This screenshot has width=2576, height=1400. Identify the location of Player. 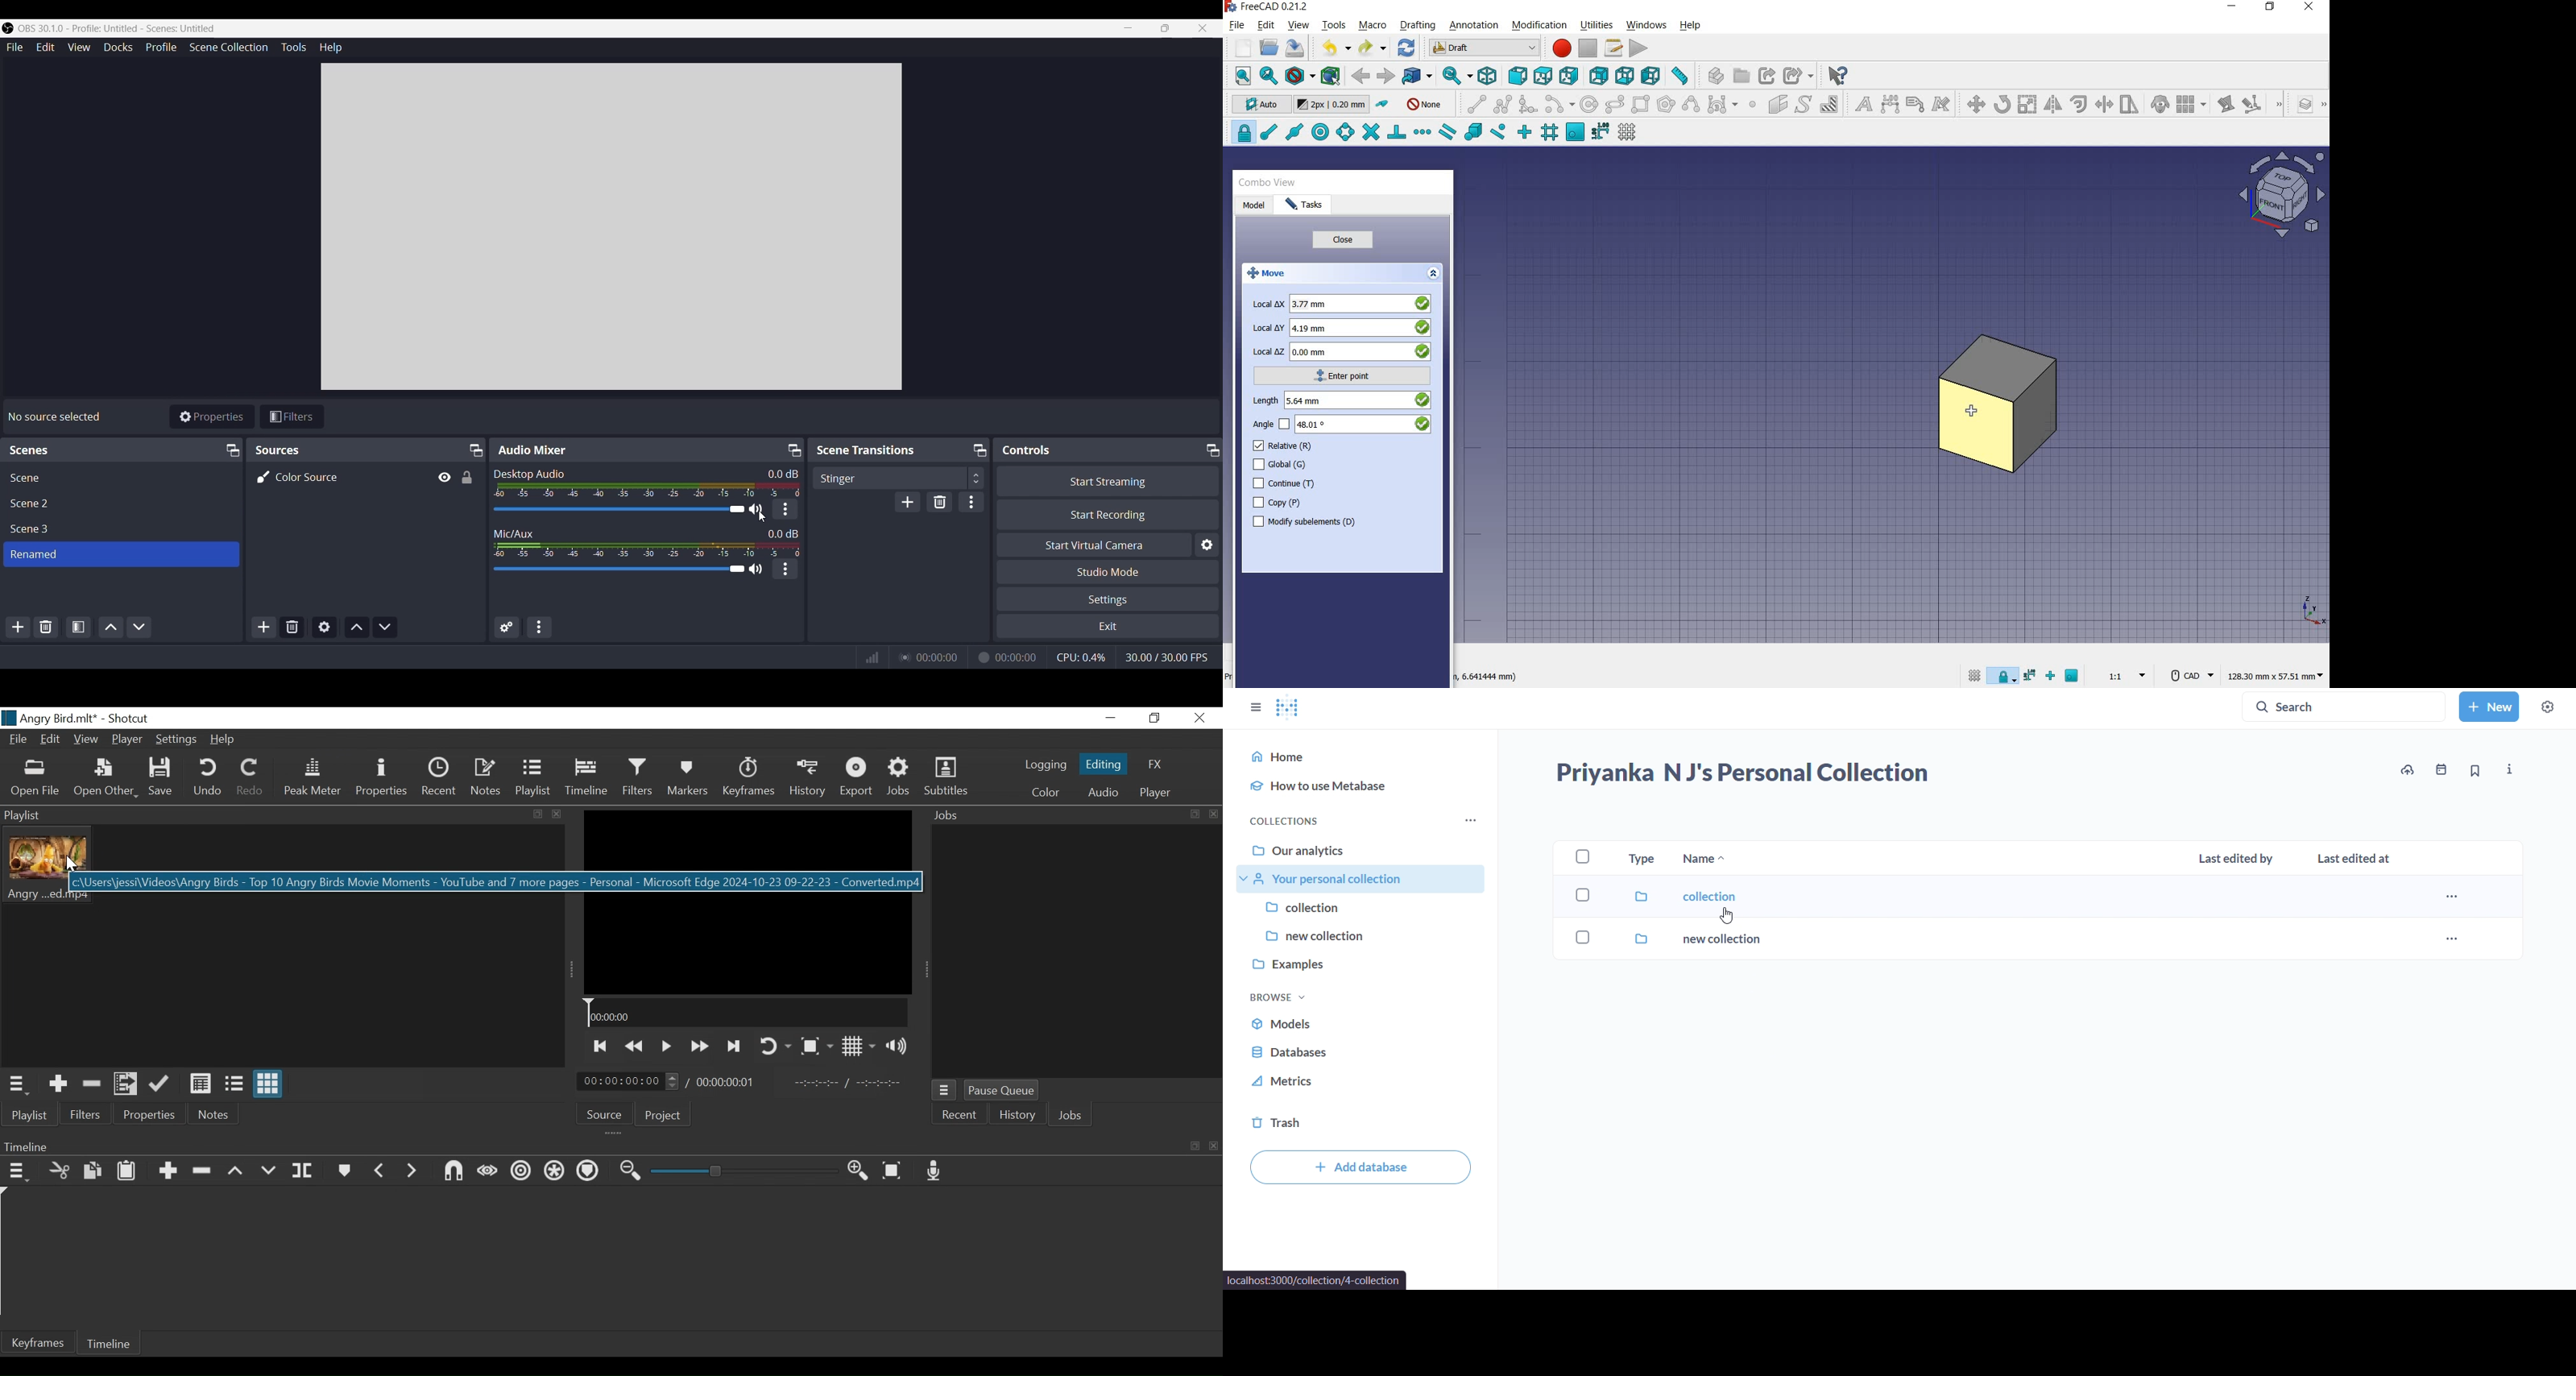
(127, 740).